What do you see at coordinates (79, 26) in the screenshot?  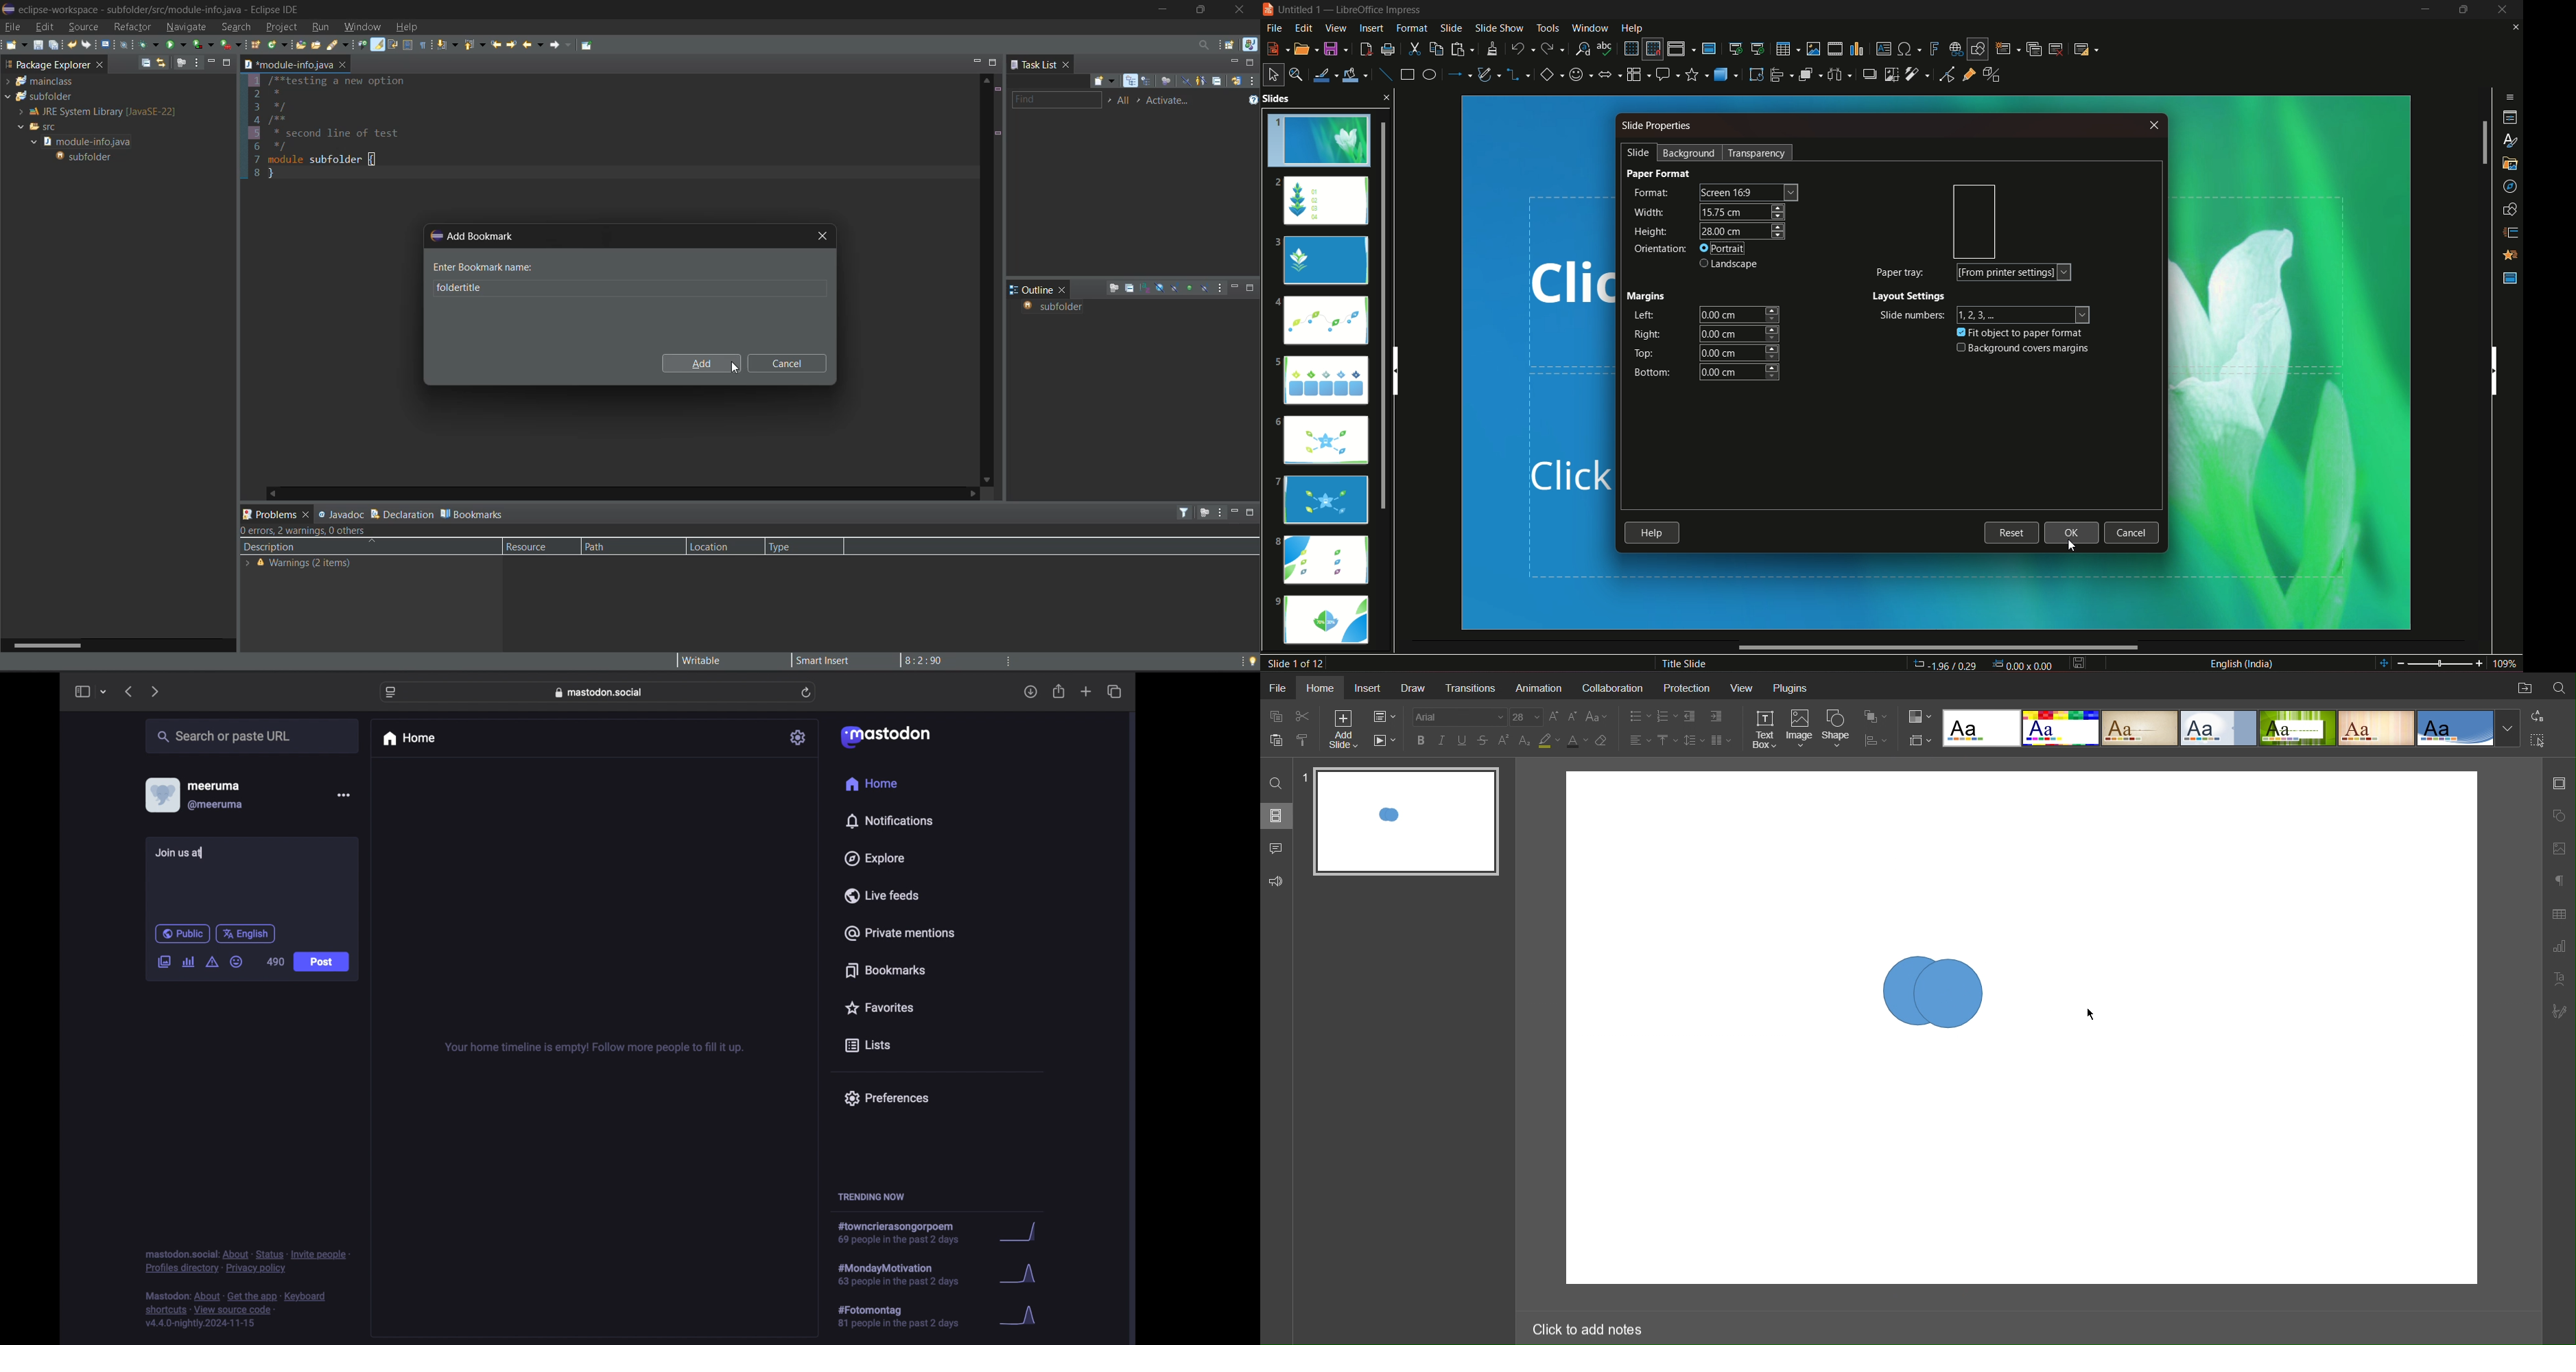 I see `source` at bounding box center [79, 26].